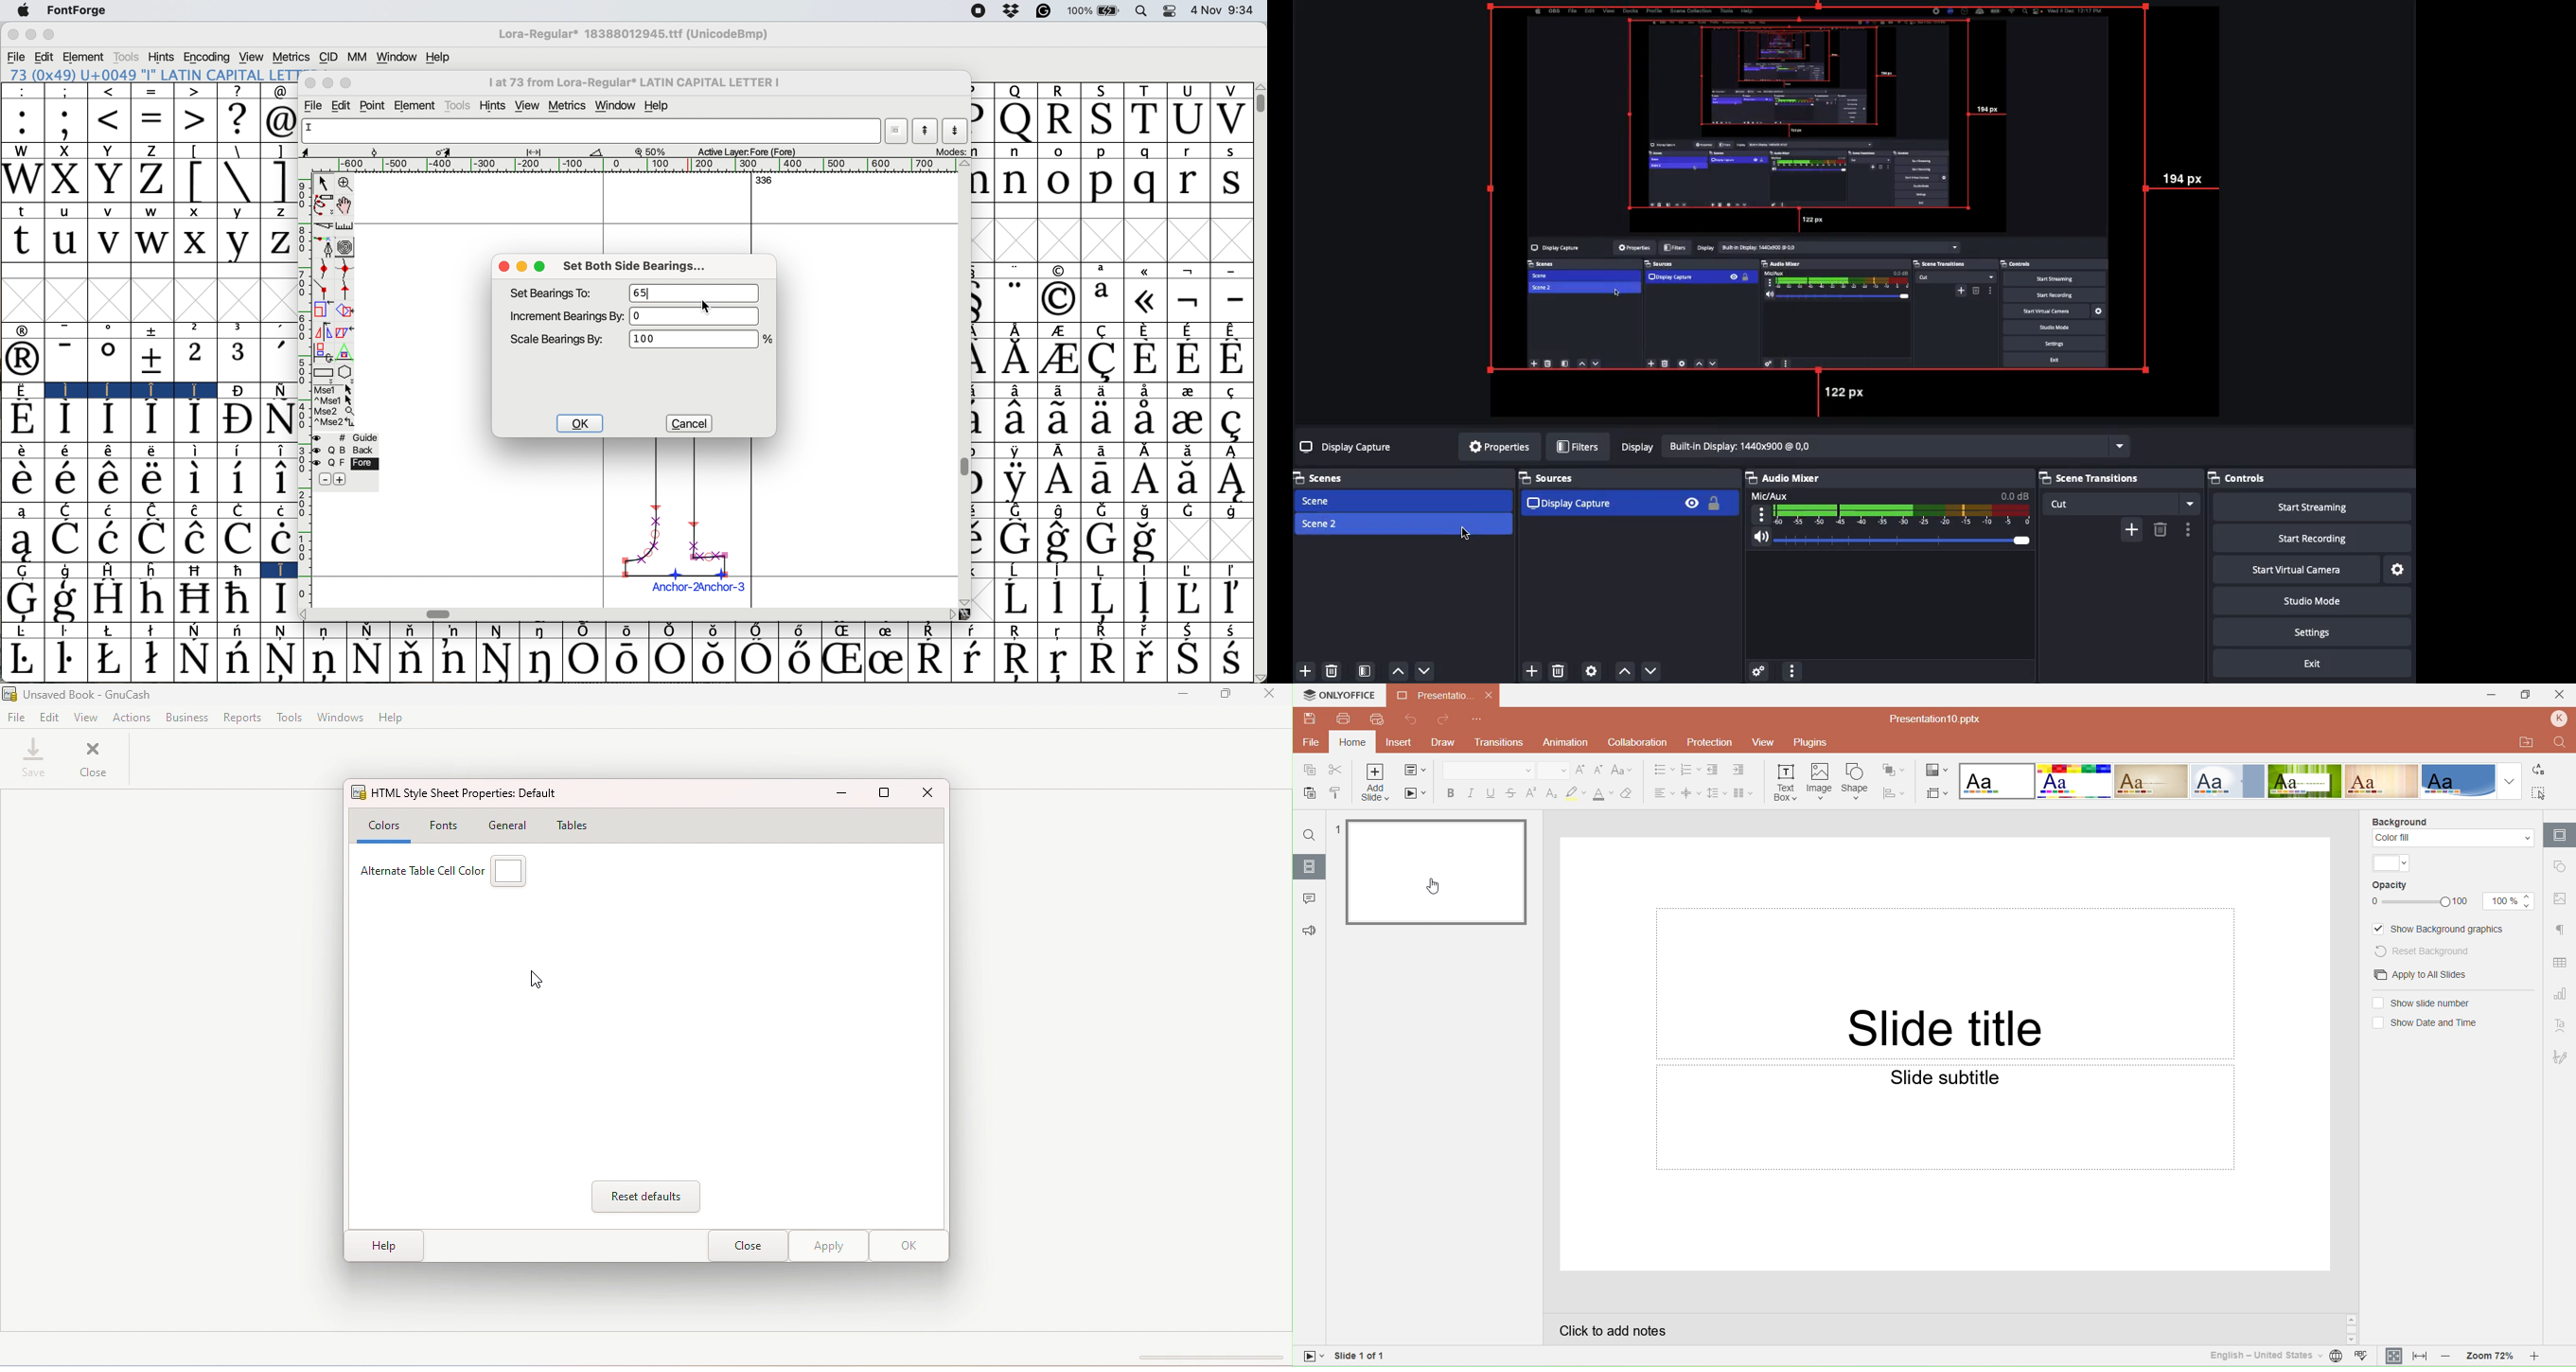 This screenshot has width=2576, height=1372. I want to click on Insert, so click(1398, 743).